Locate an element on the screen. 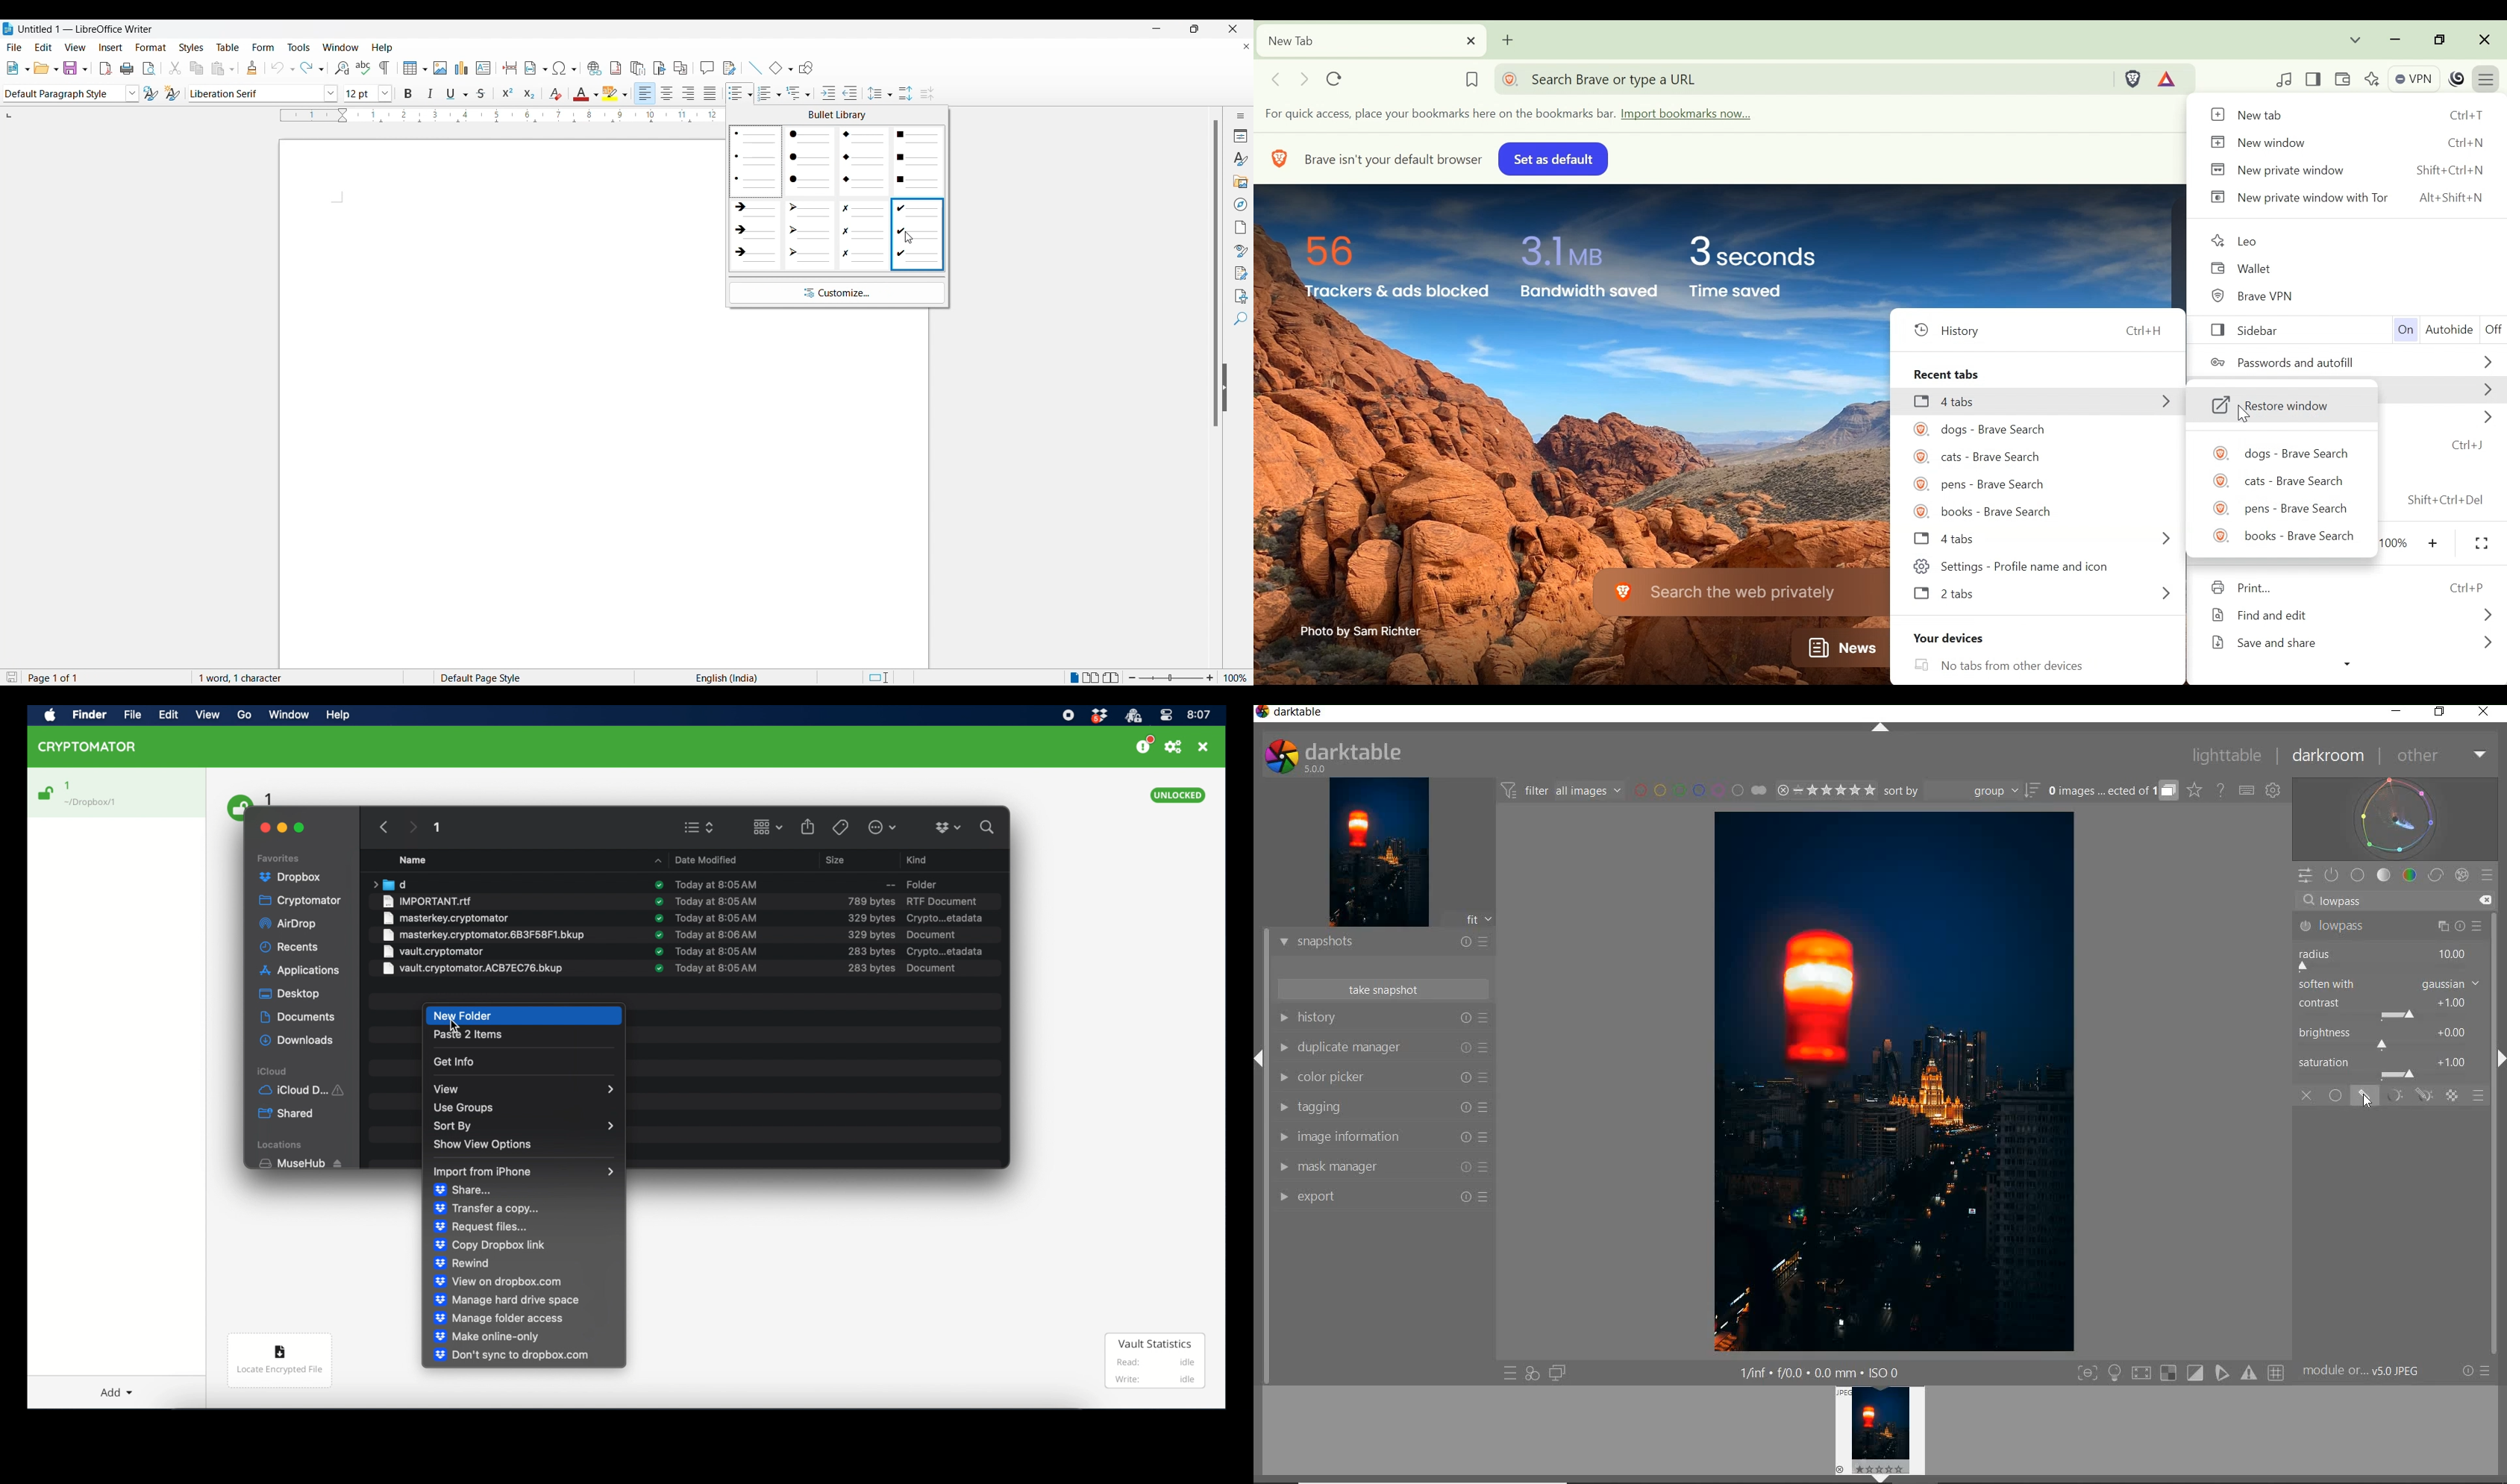 The height and width of the screenshot is (1484, 2520). applications is located at coordinates (300, 971).